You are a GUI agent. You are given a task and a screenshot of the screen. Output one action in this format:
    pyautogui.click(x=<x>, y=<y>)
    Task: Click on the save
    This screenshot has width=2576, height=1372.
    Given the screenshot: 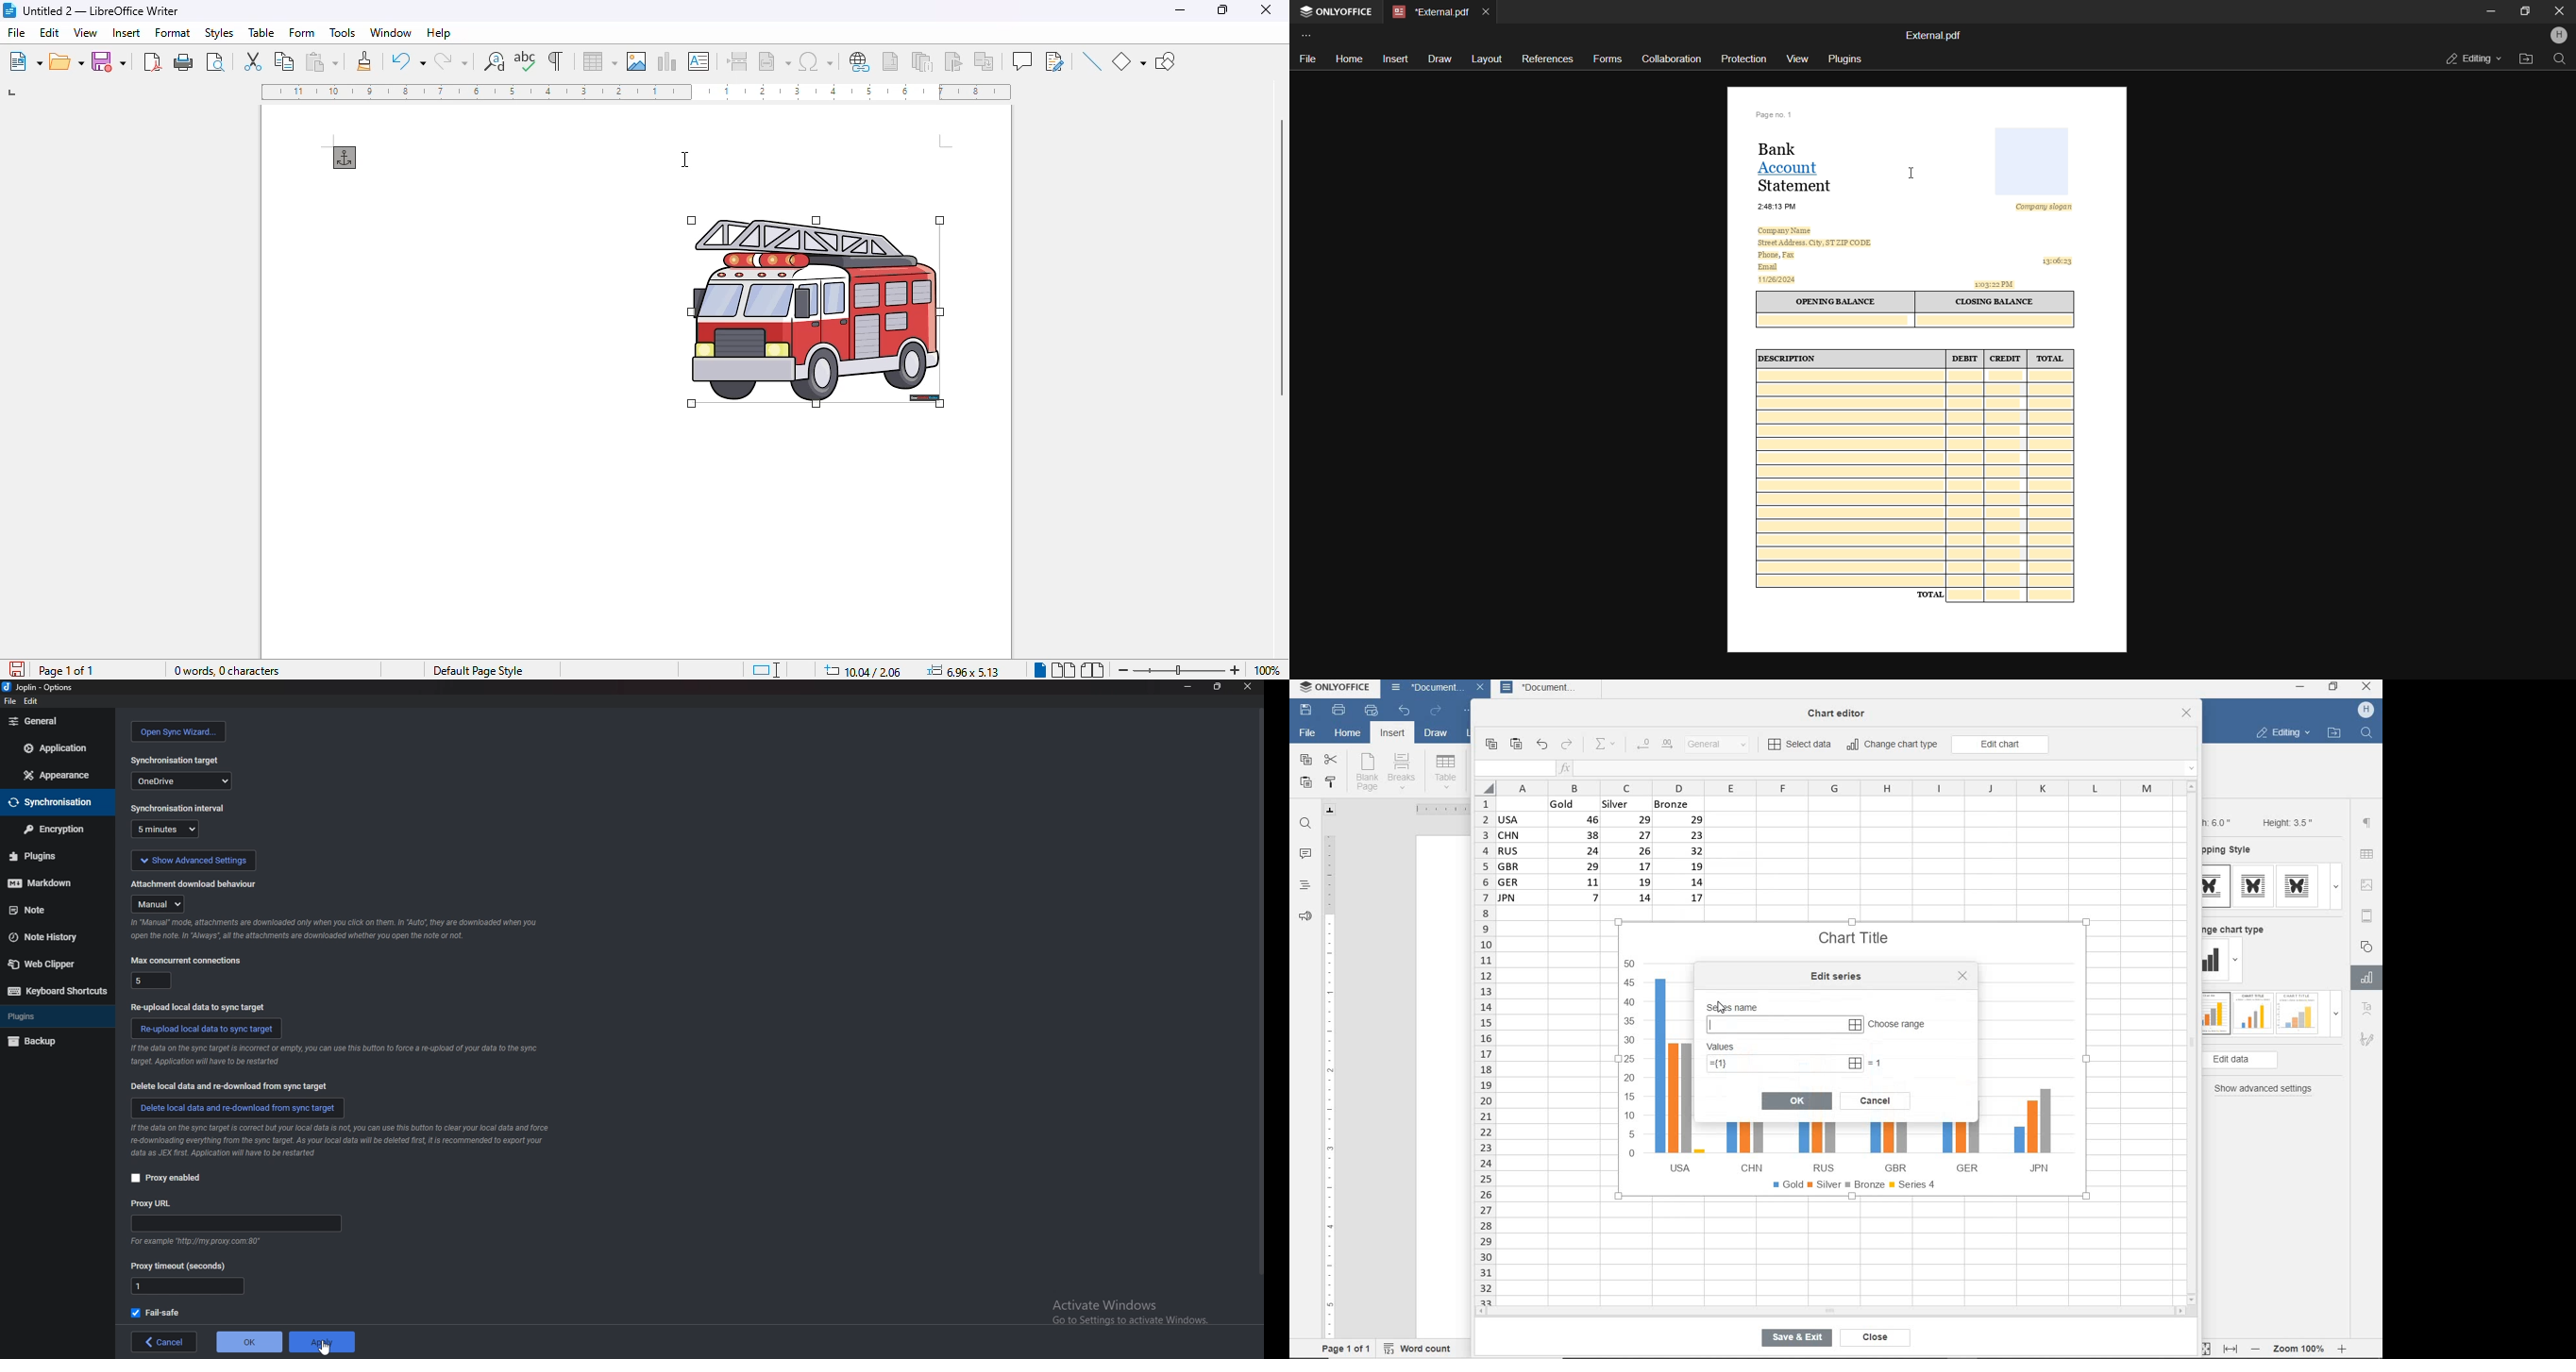 What is the action you would take?
    pyautogui.click(x=1306, y=711)
    